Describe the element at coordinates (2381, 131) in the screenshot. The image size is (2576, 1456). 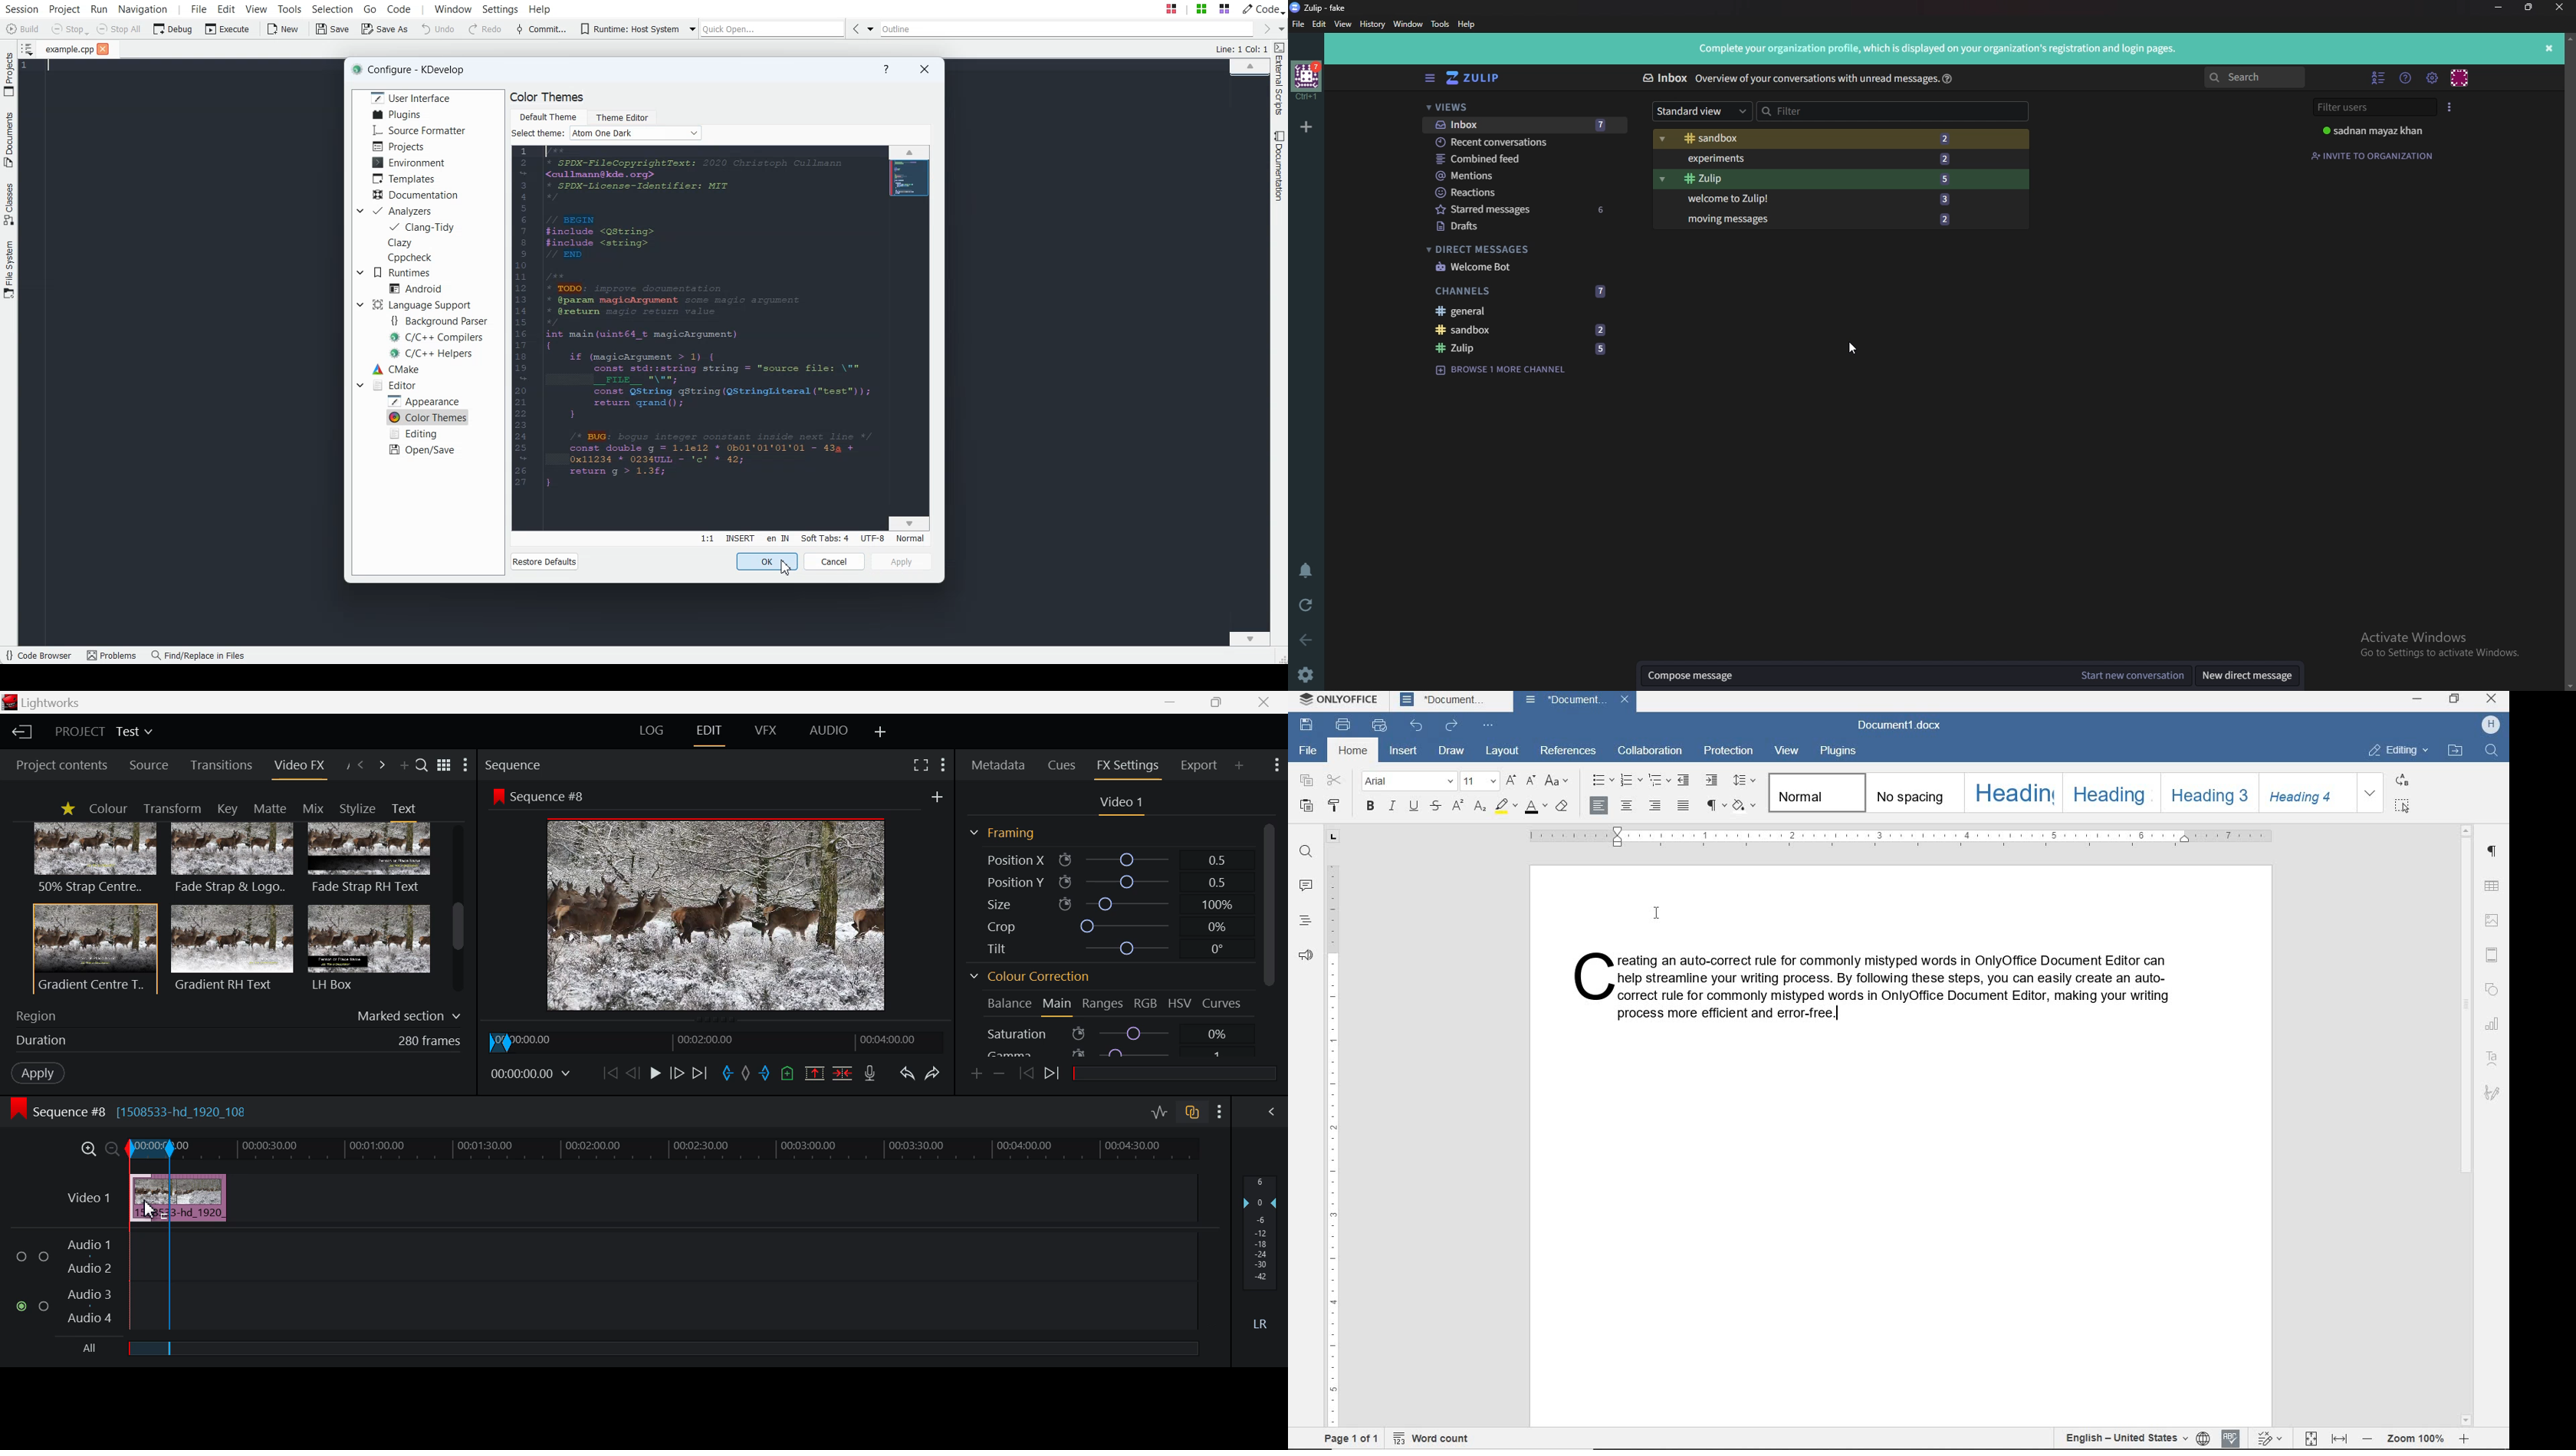
I see `Sadnan mayaz khan` at that location.